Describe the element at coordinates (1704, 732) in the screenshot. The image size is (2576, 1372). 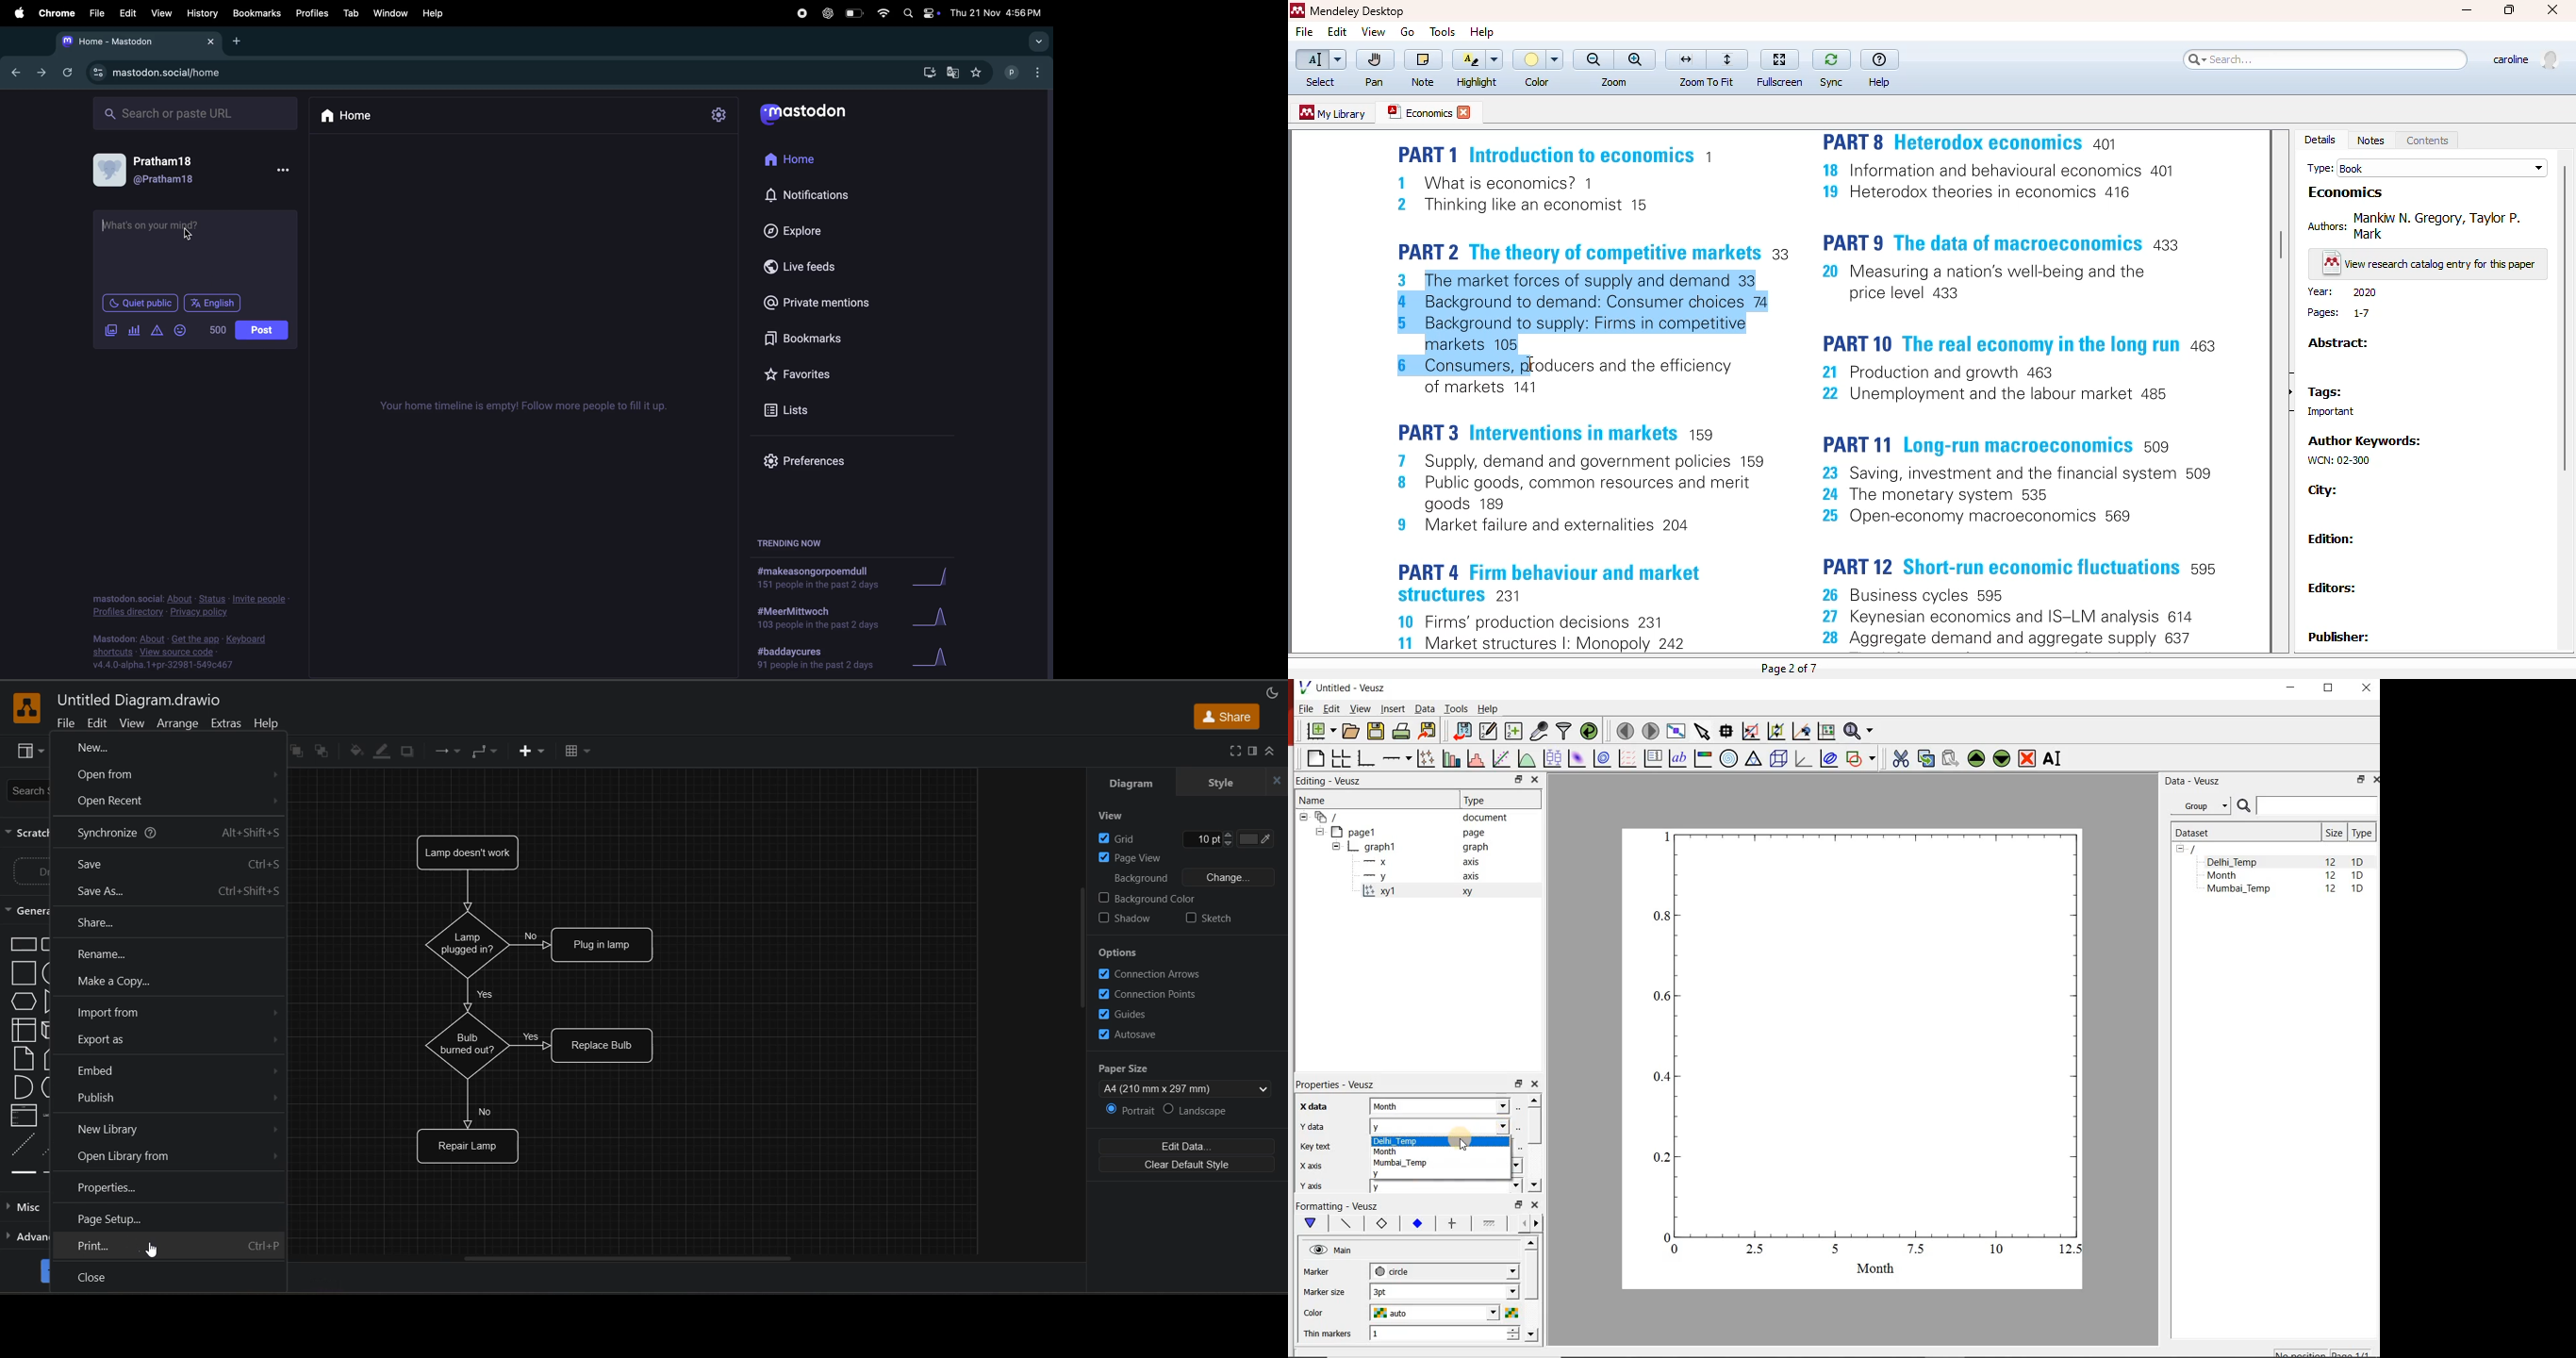
I see `select items from the graph or scroll` at that location.